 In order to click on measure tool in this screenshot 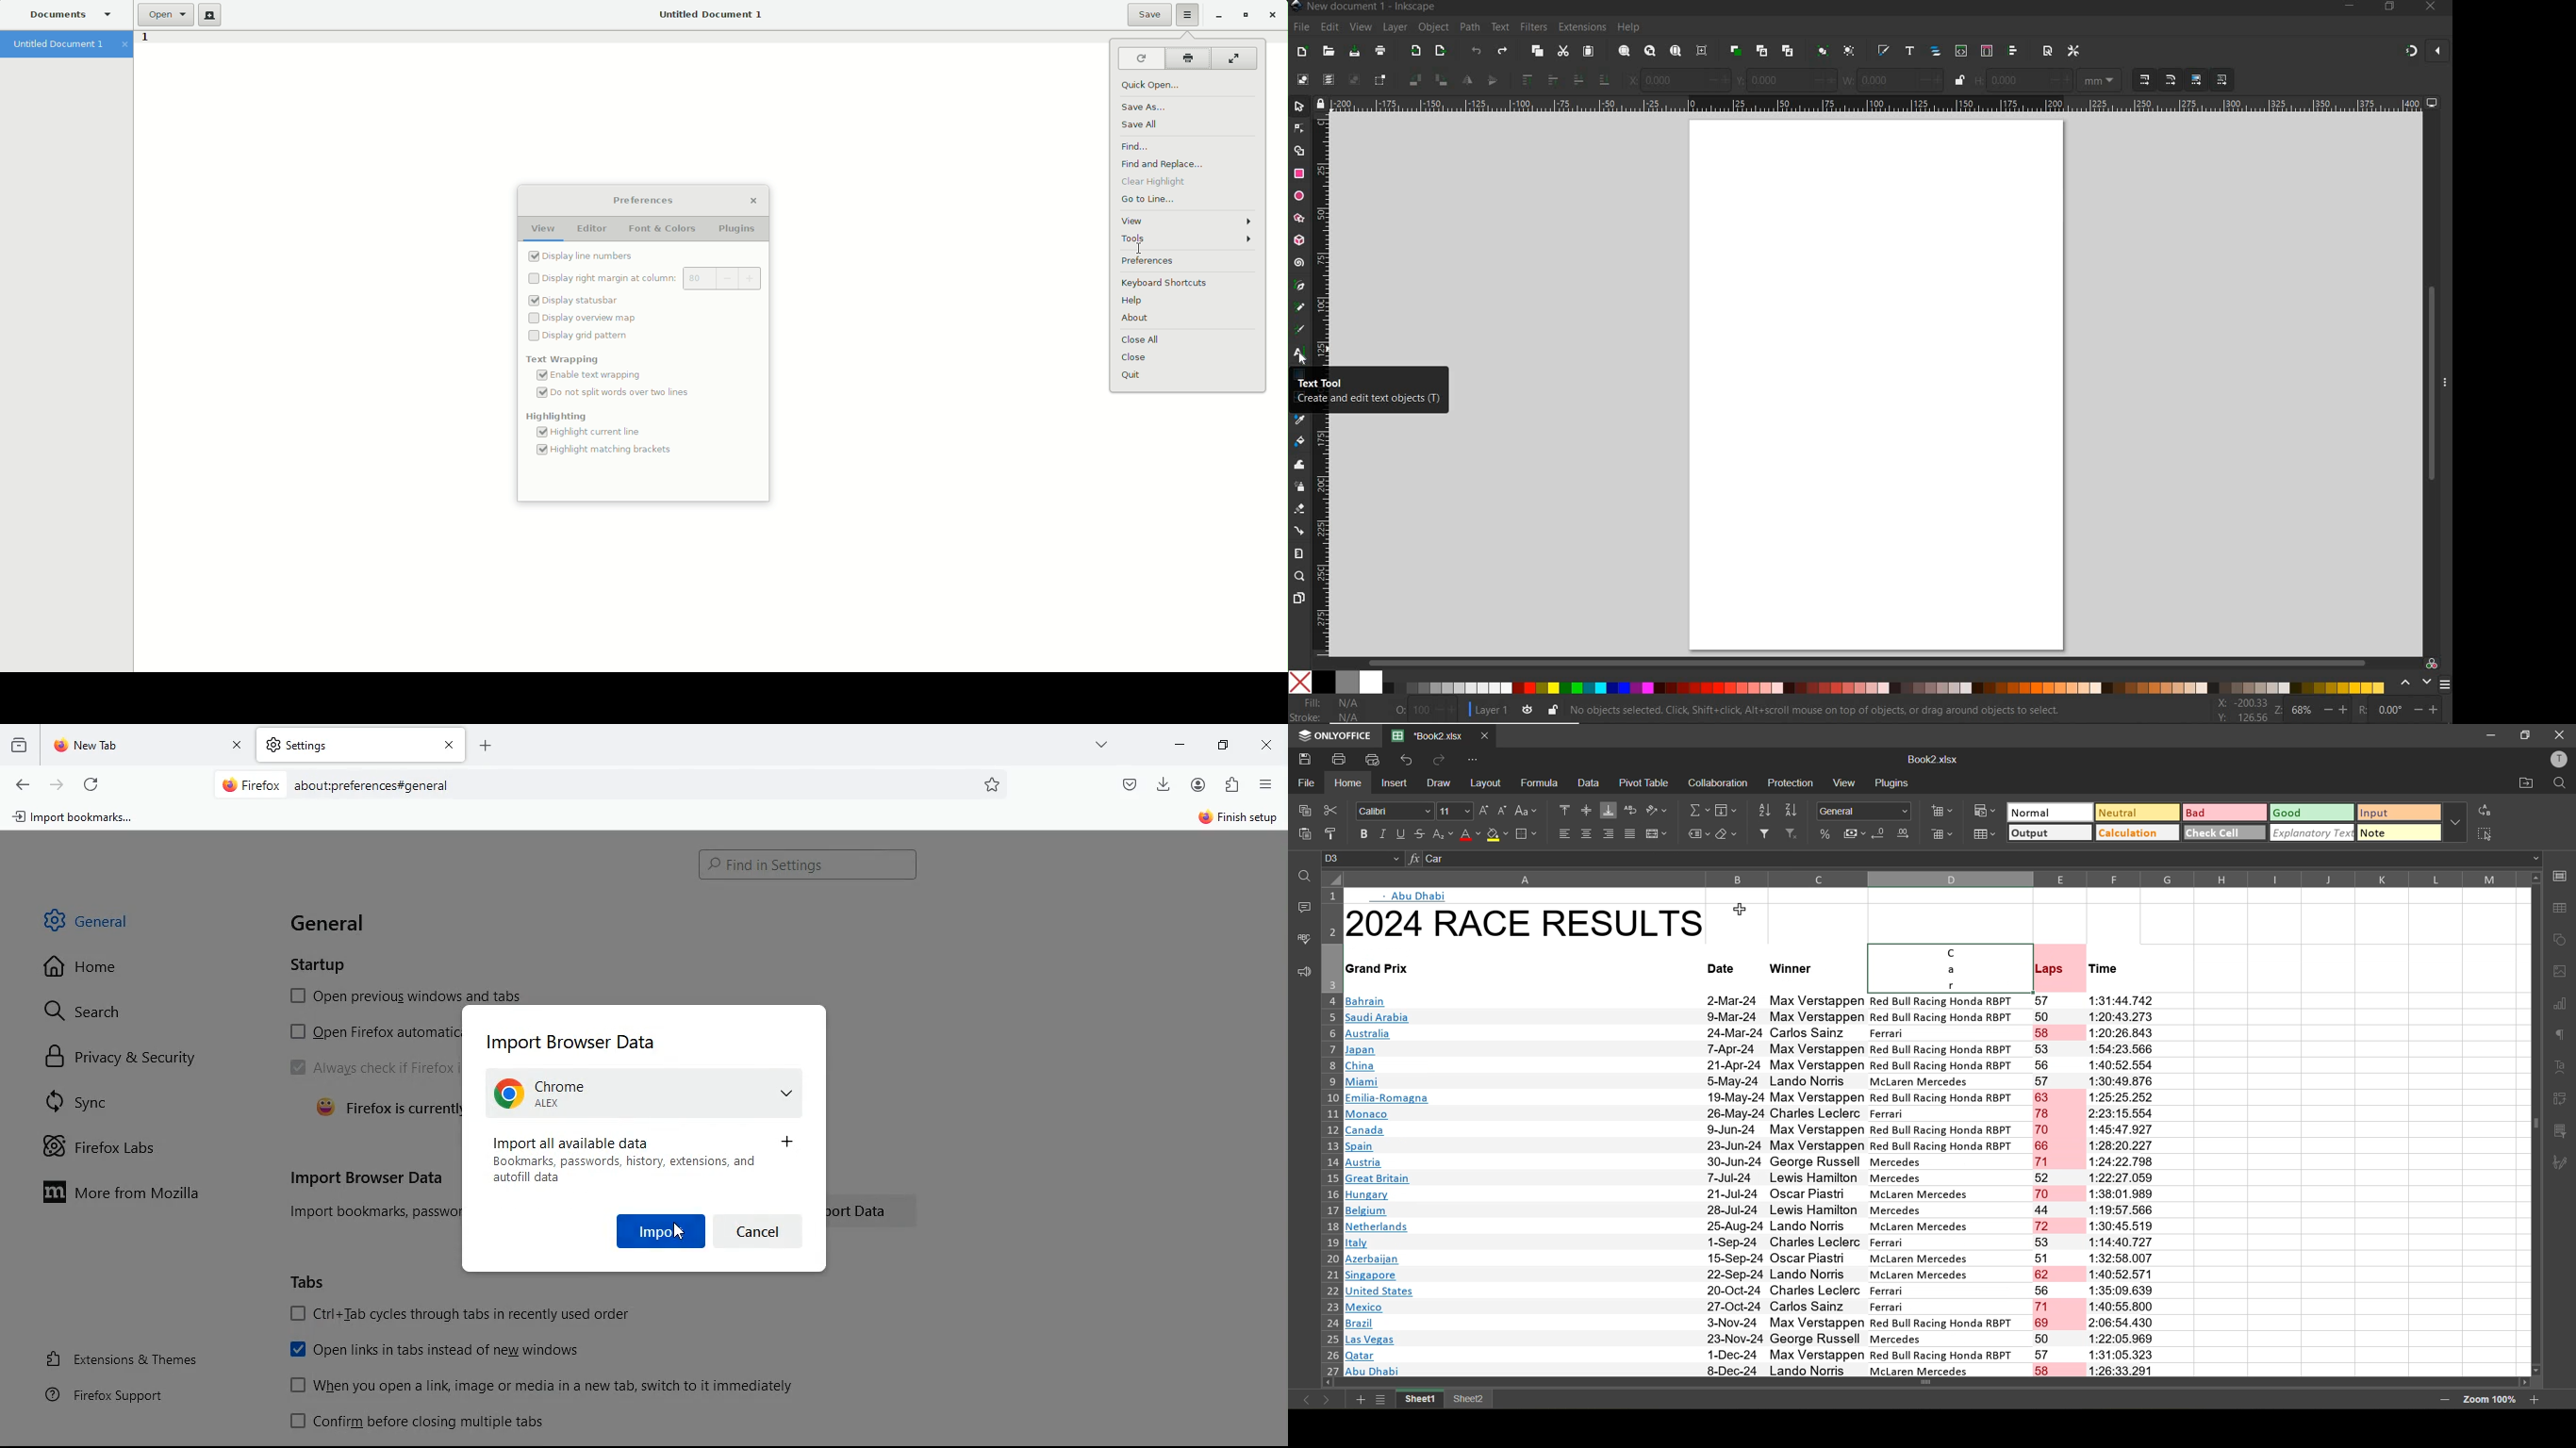, I will do `click(1299, 553)`.